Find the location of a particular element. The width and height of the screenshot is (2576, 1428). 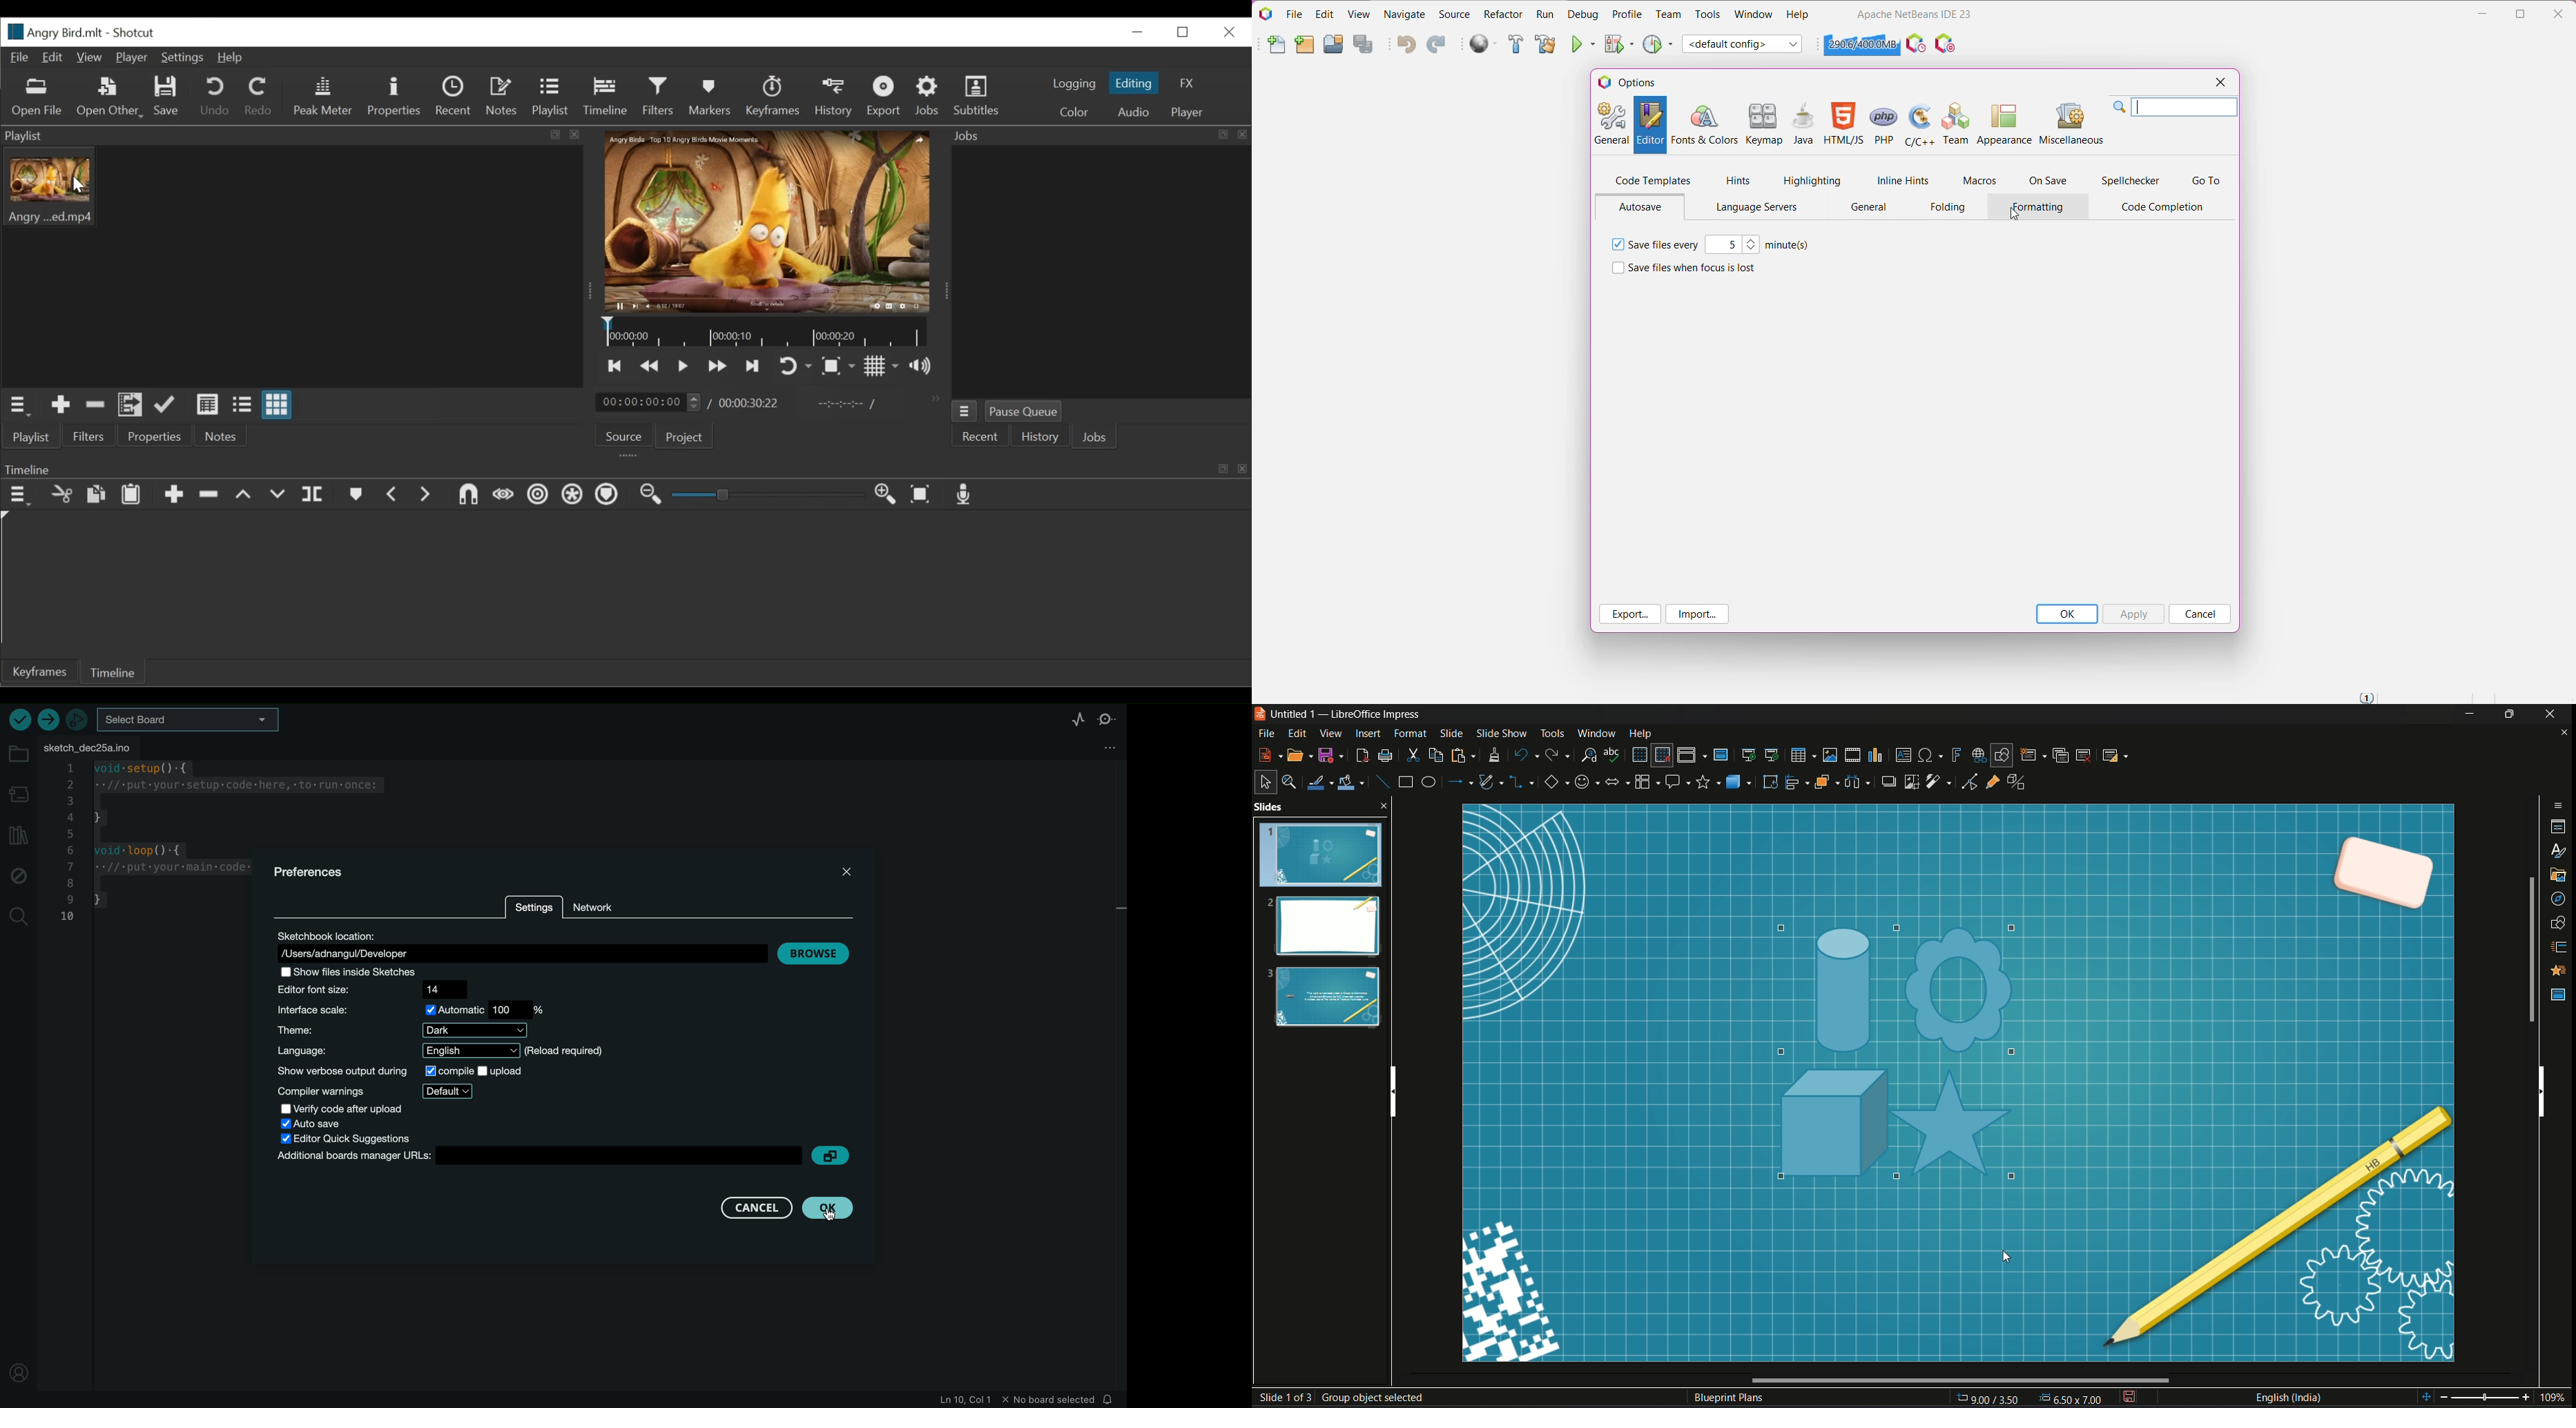

Text is located at coordinates (1730, 1399).